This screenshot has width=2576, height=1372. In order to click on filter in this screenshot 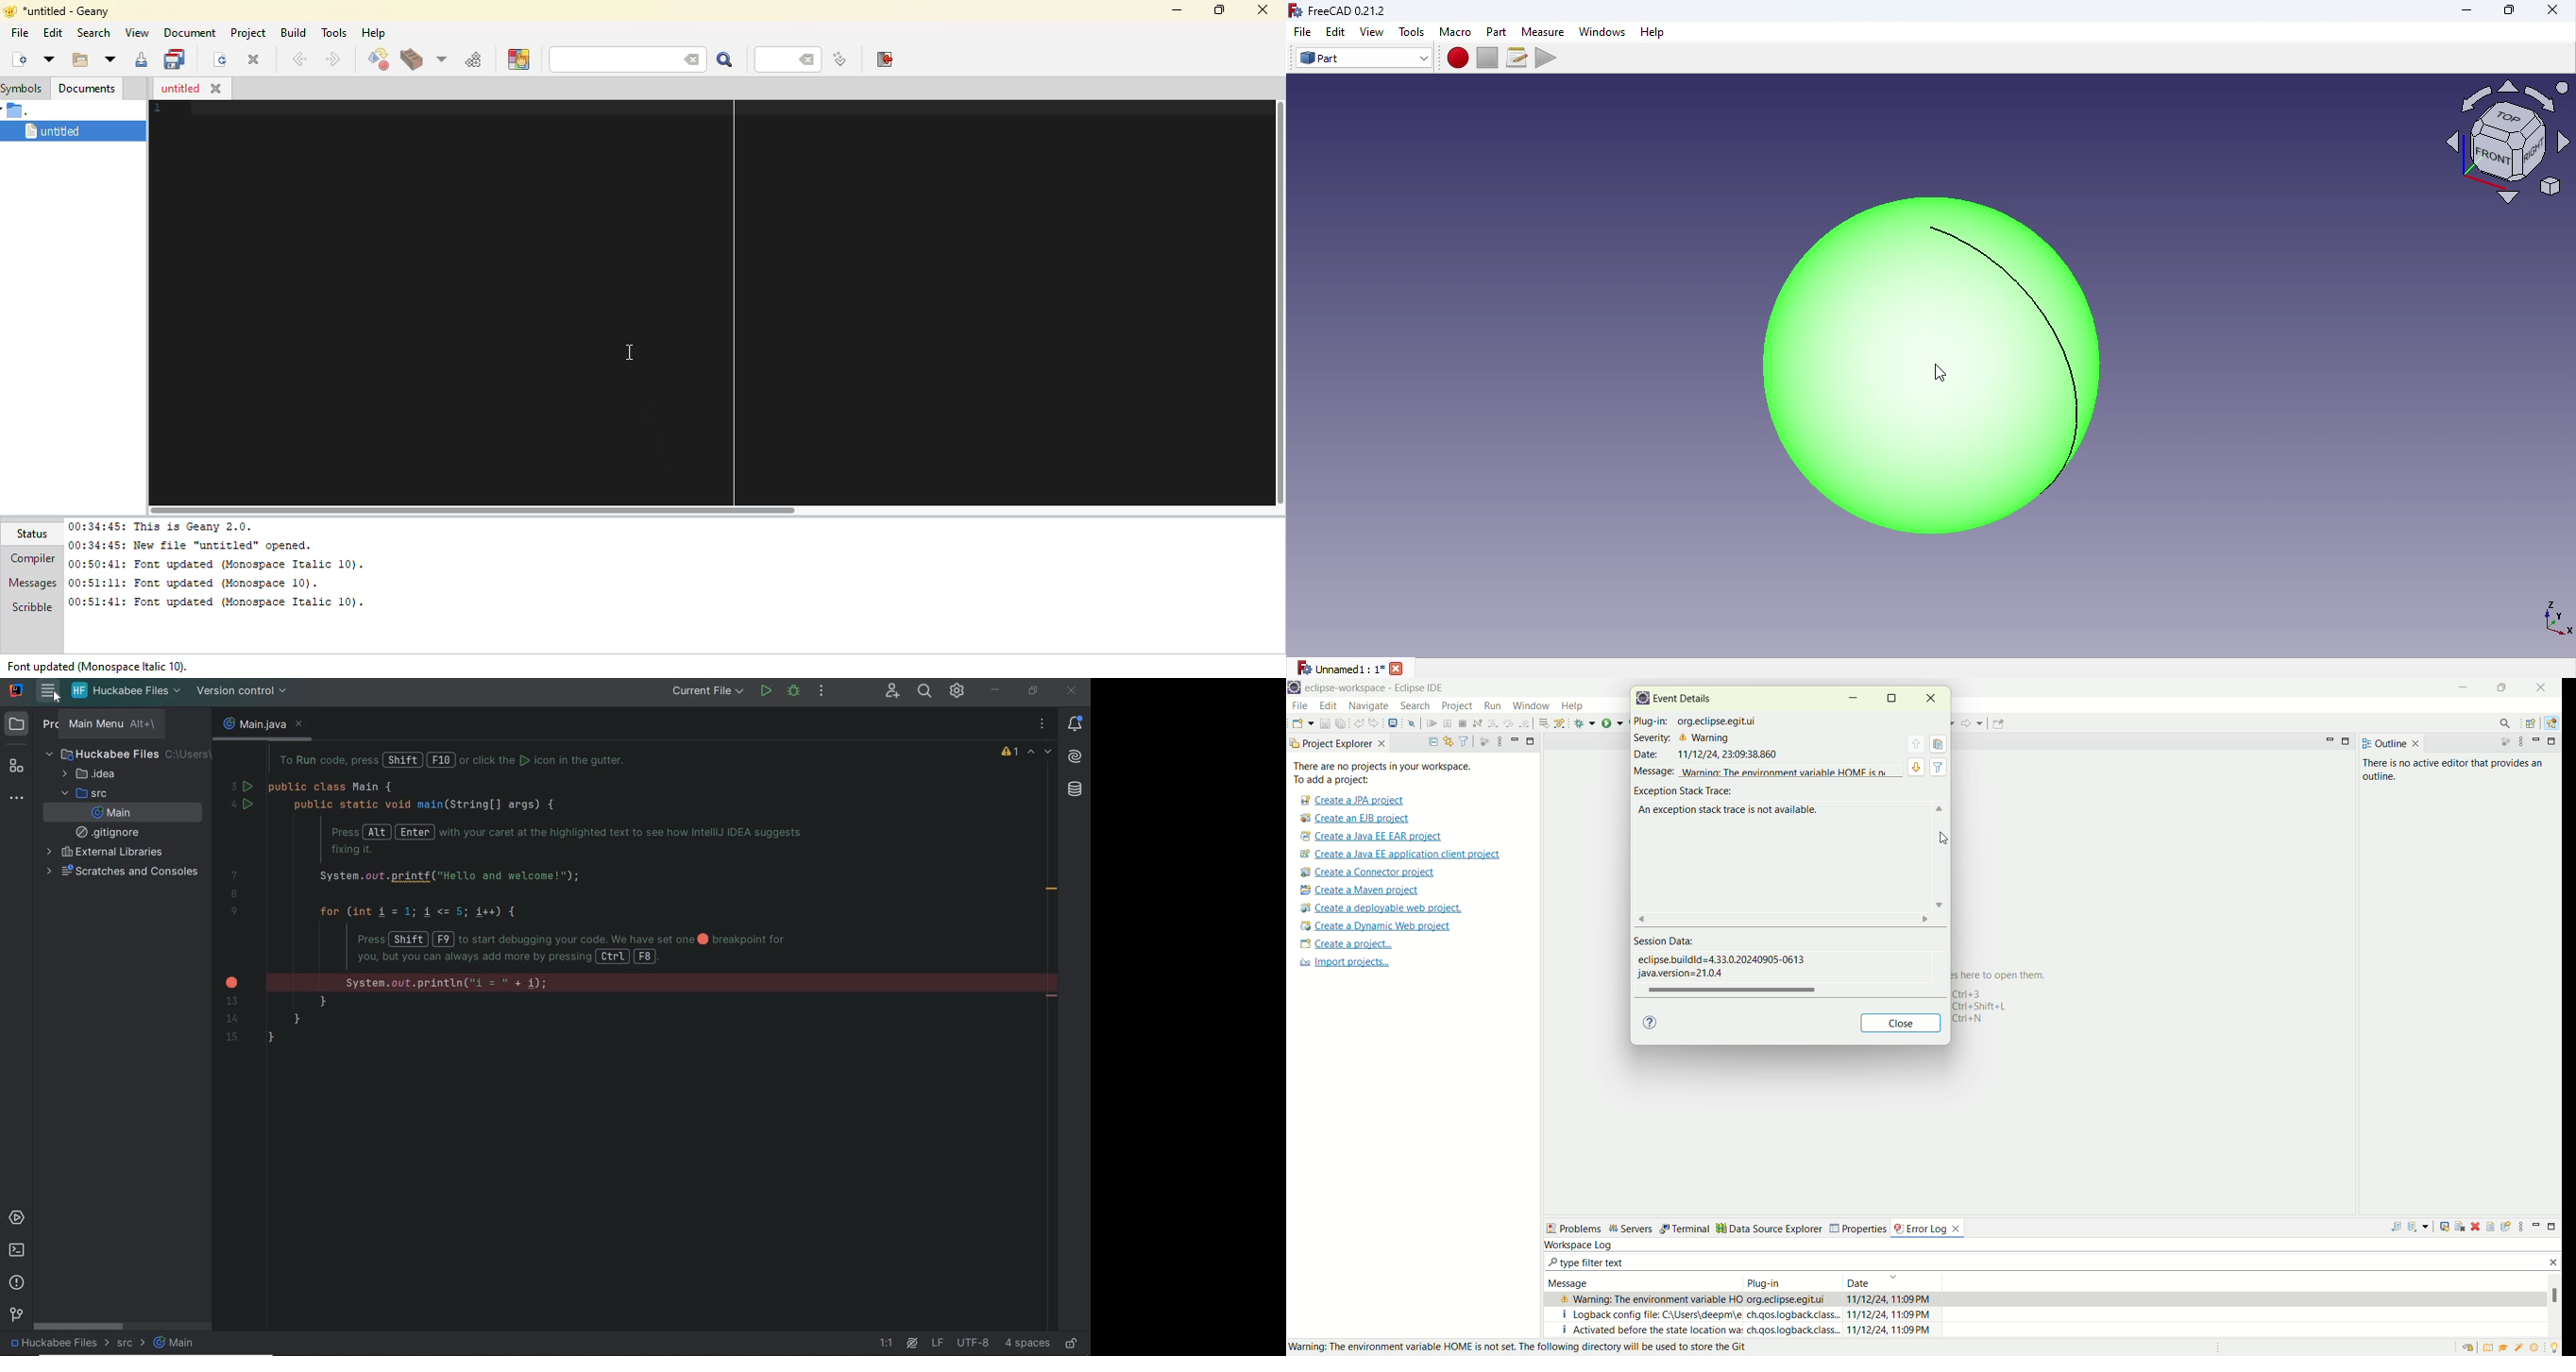, I will do `click(1940, 768)`.